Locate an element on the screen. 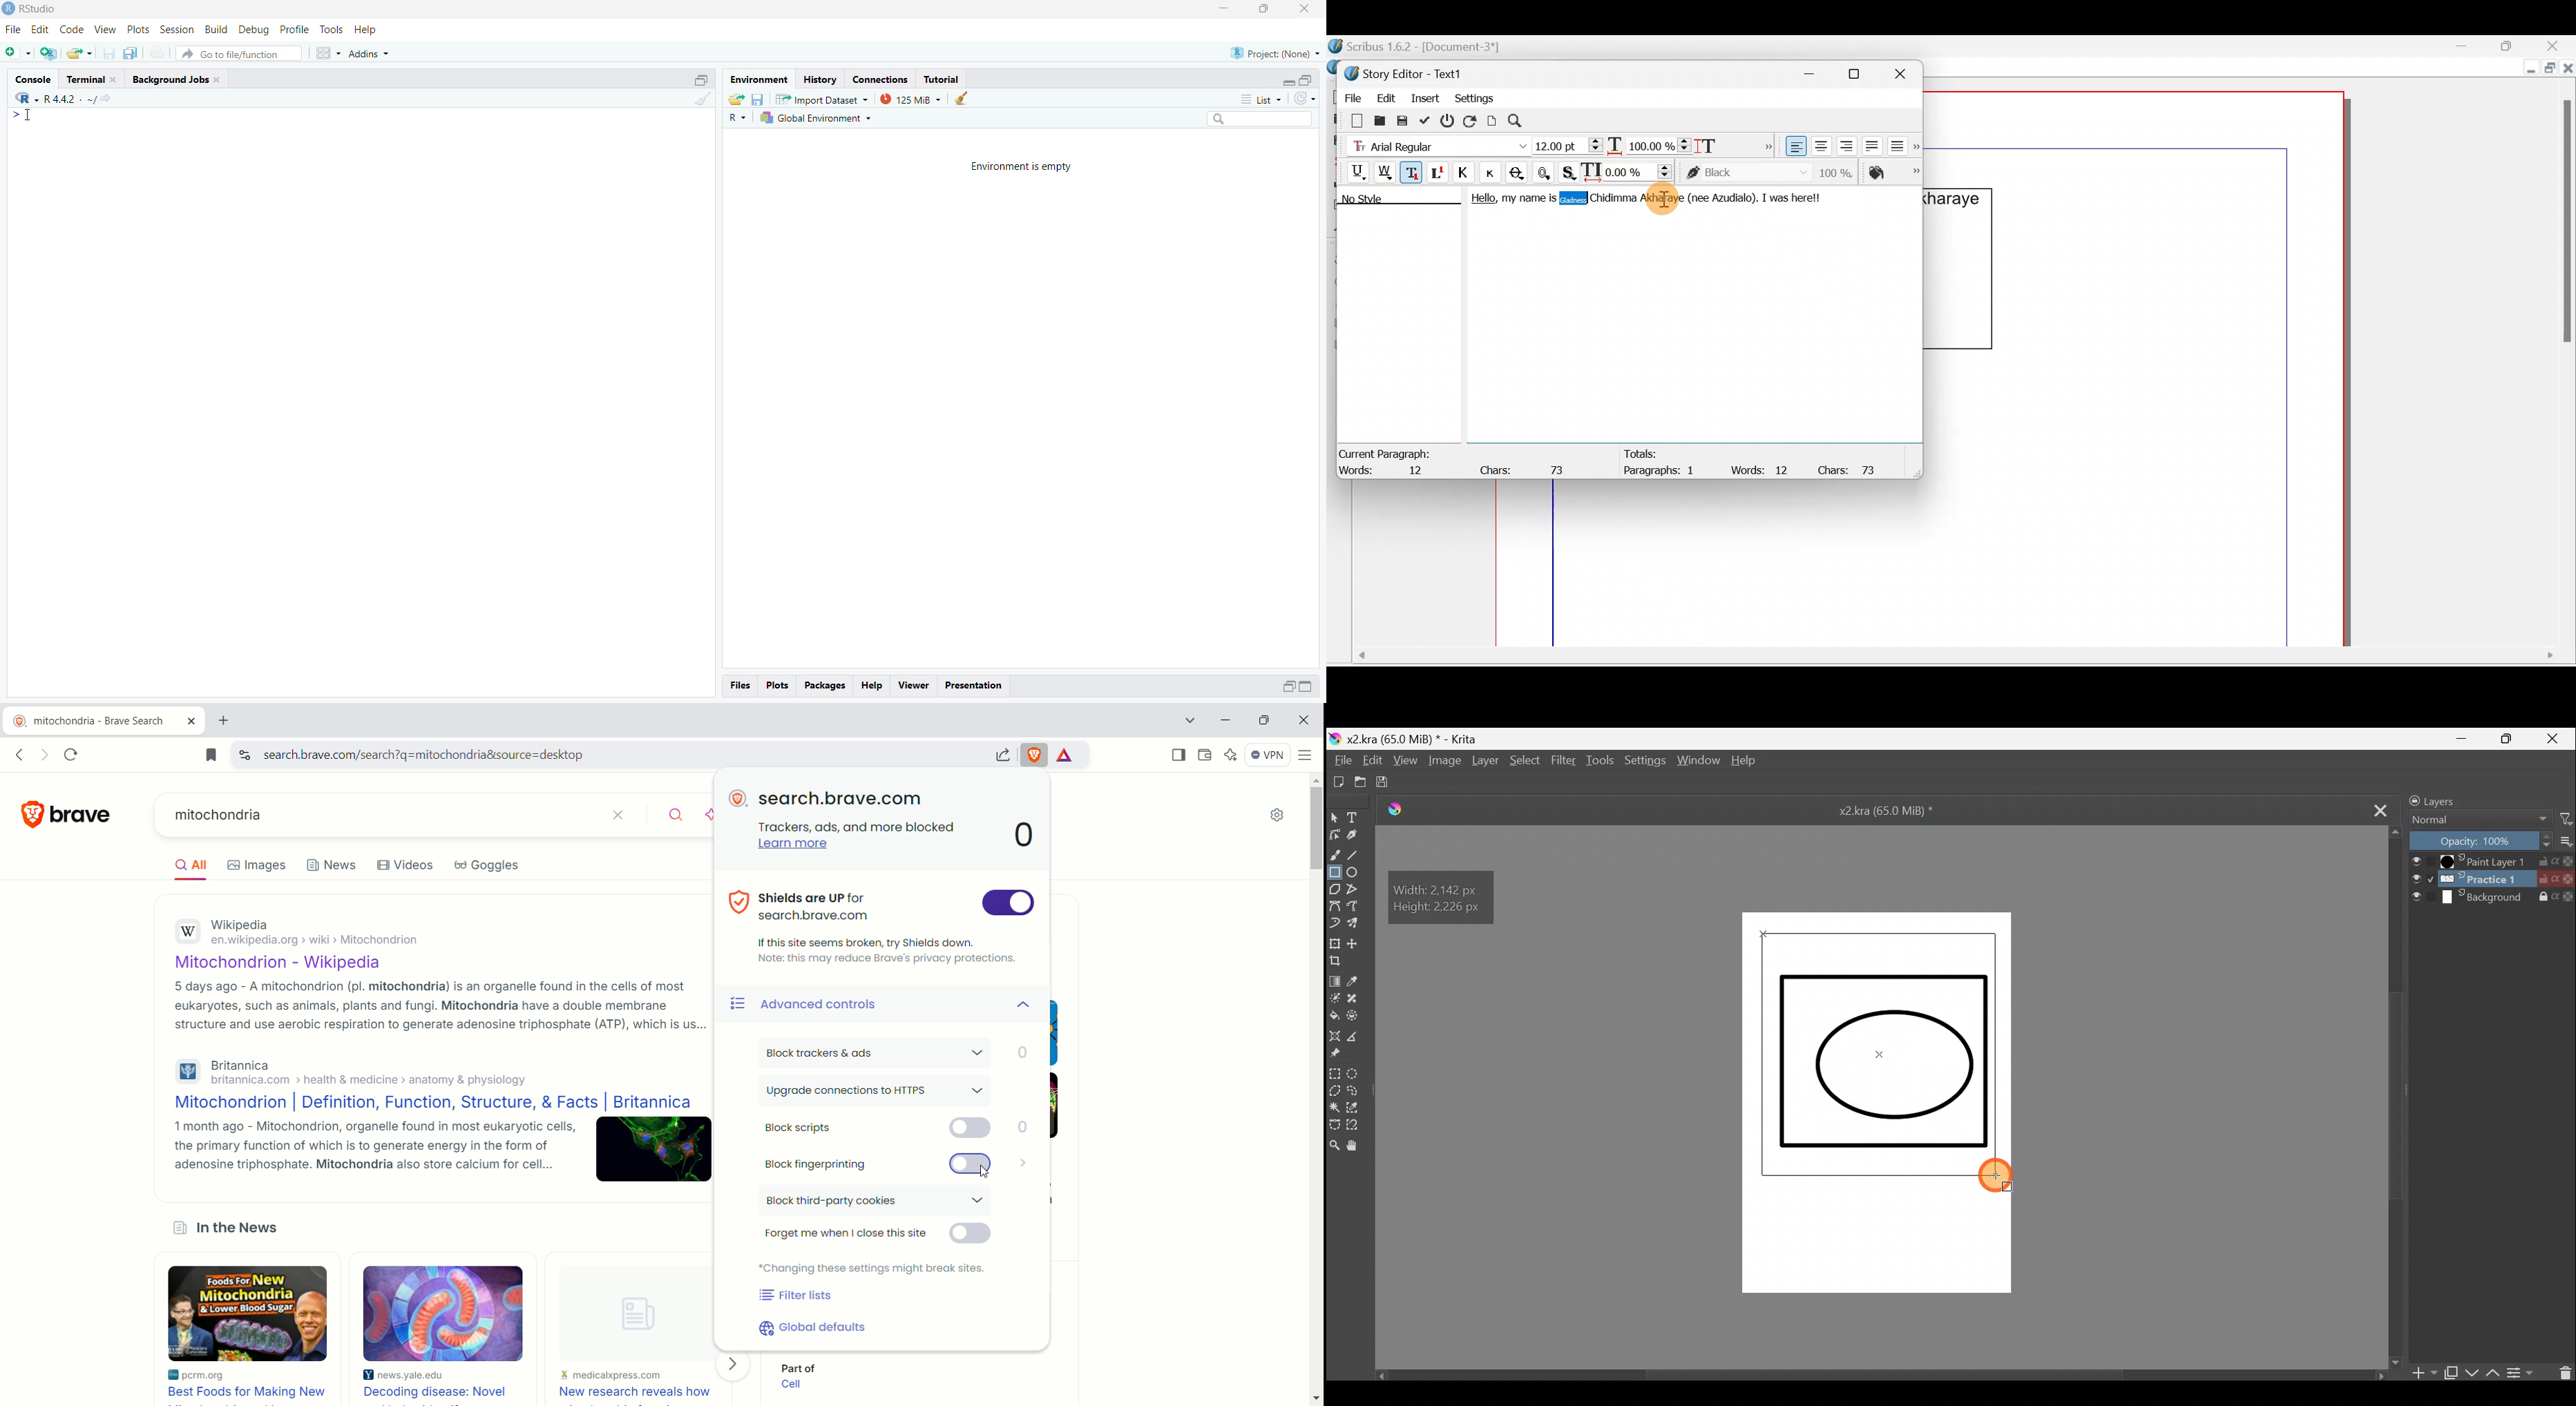 The height and width of the screenshot is (1428, 2576). Enclose & fill tool is located at coordinates (1358, 1017).